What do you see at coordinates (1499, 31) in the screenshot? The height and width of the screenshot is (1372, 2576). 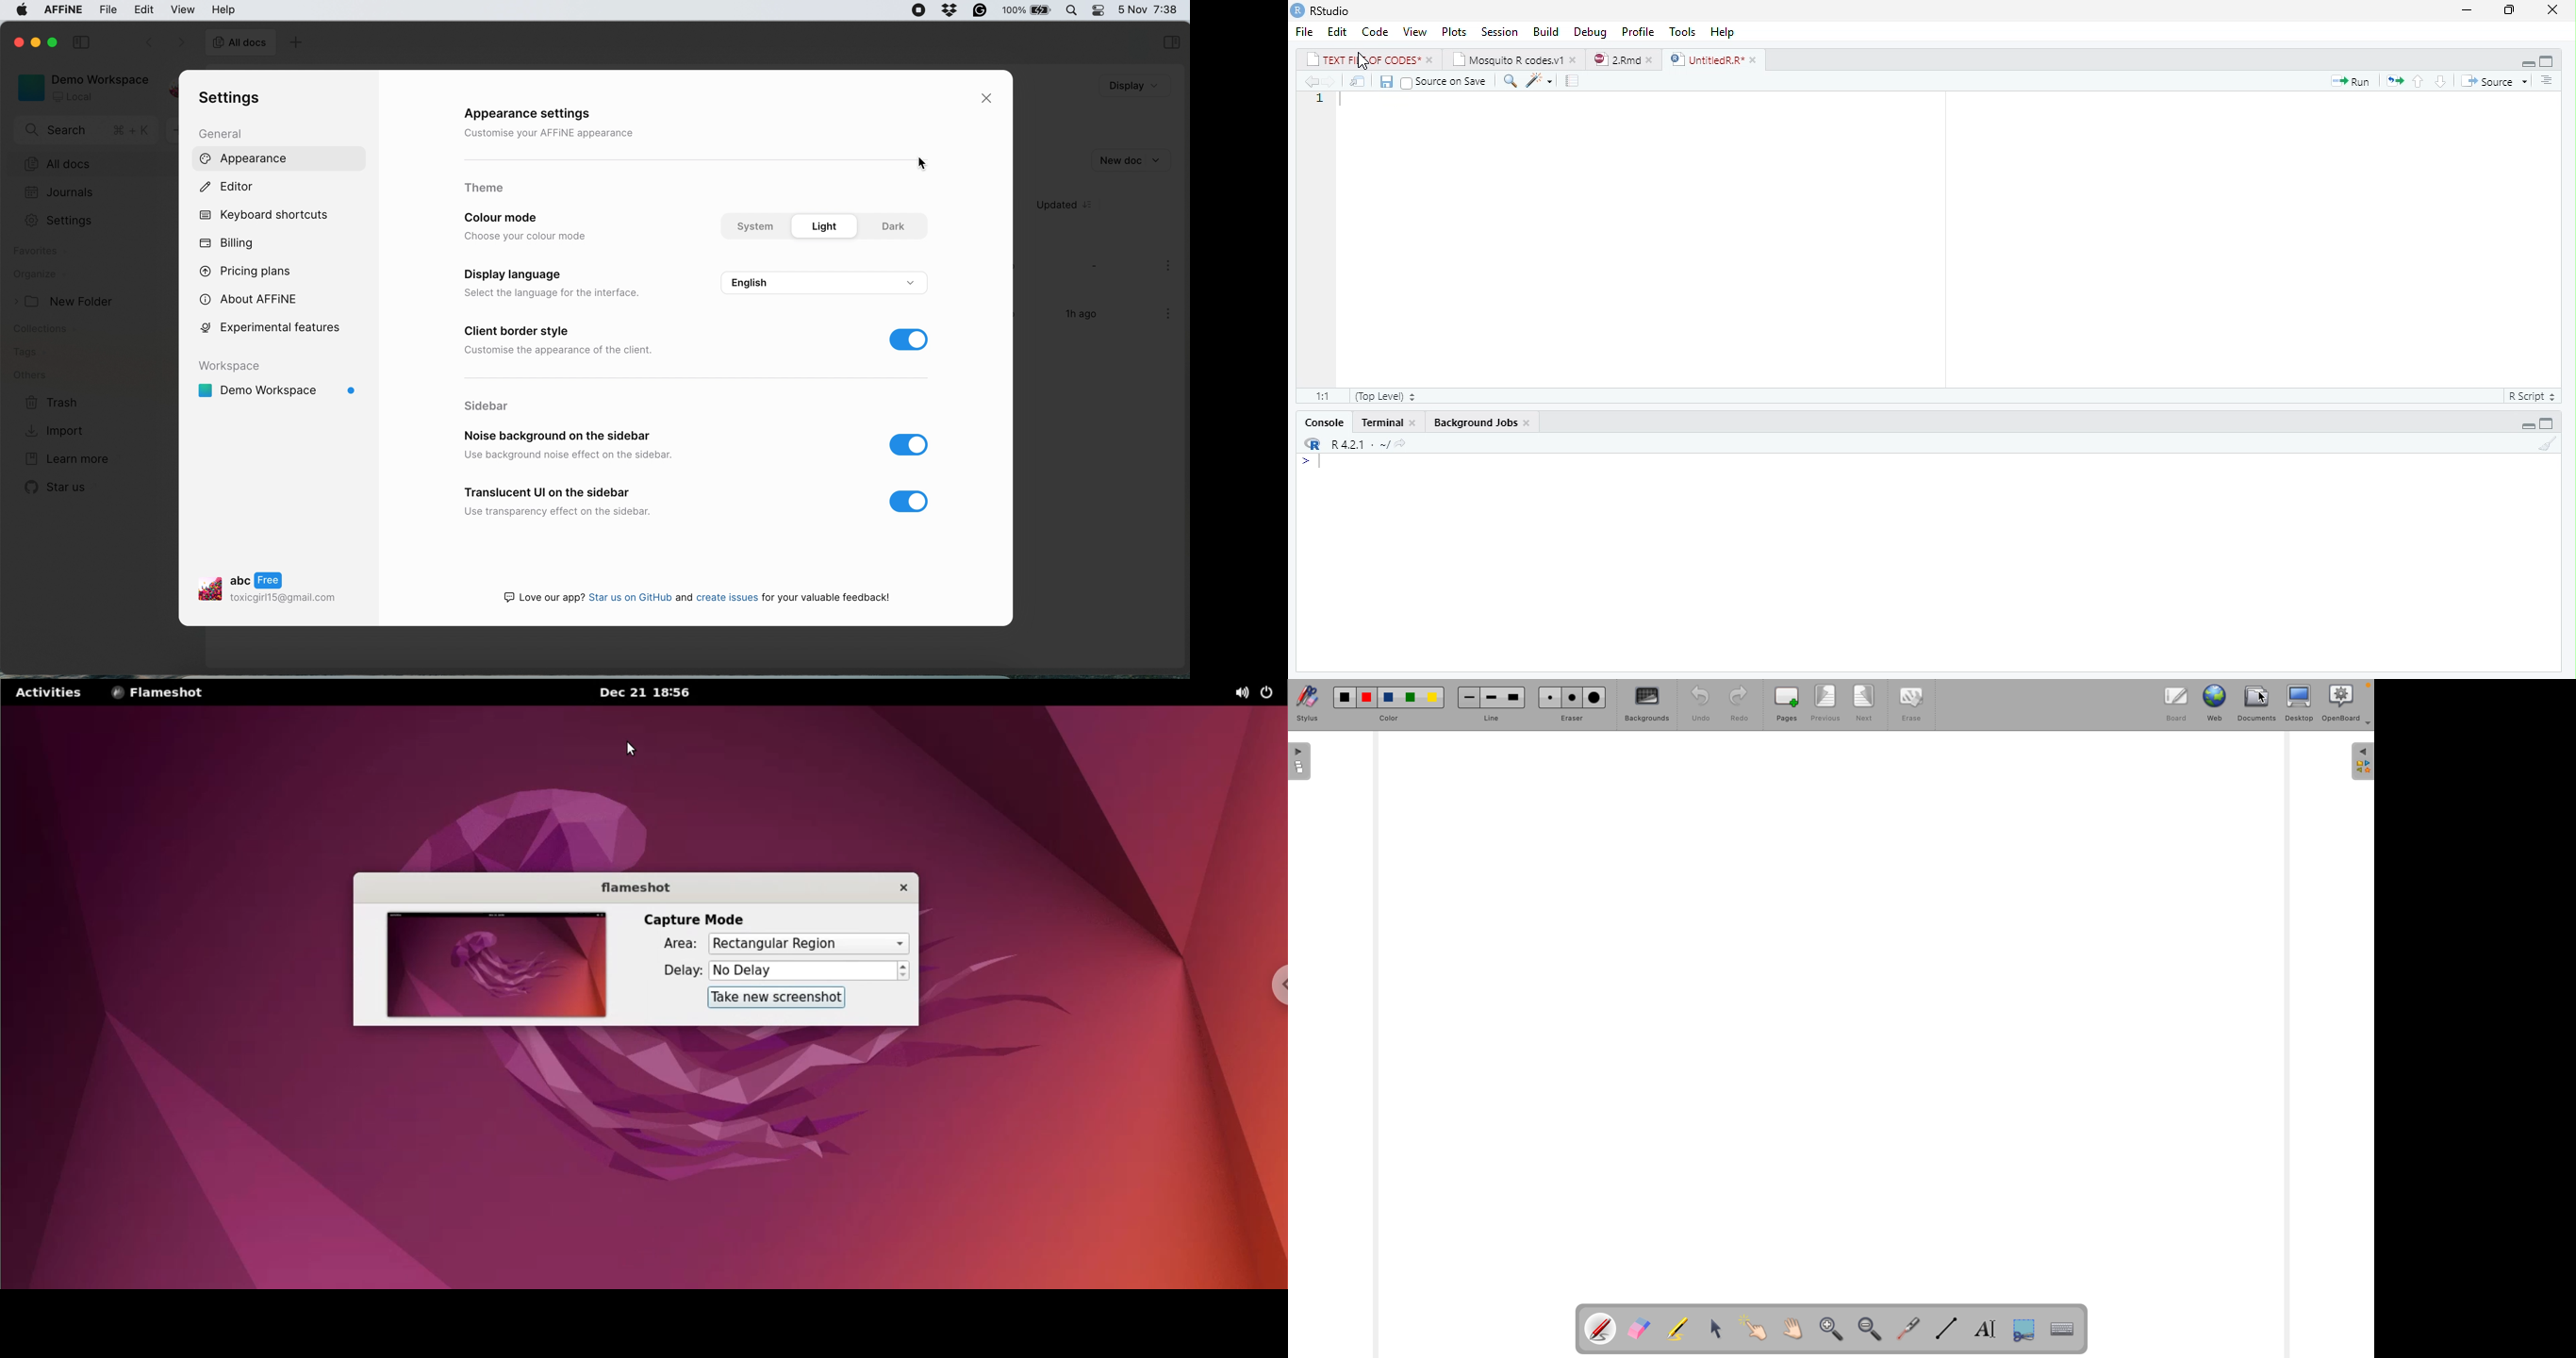 I see `Session` at bounding box center [1499, 31].